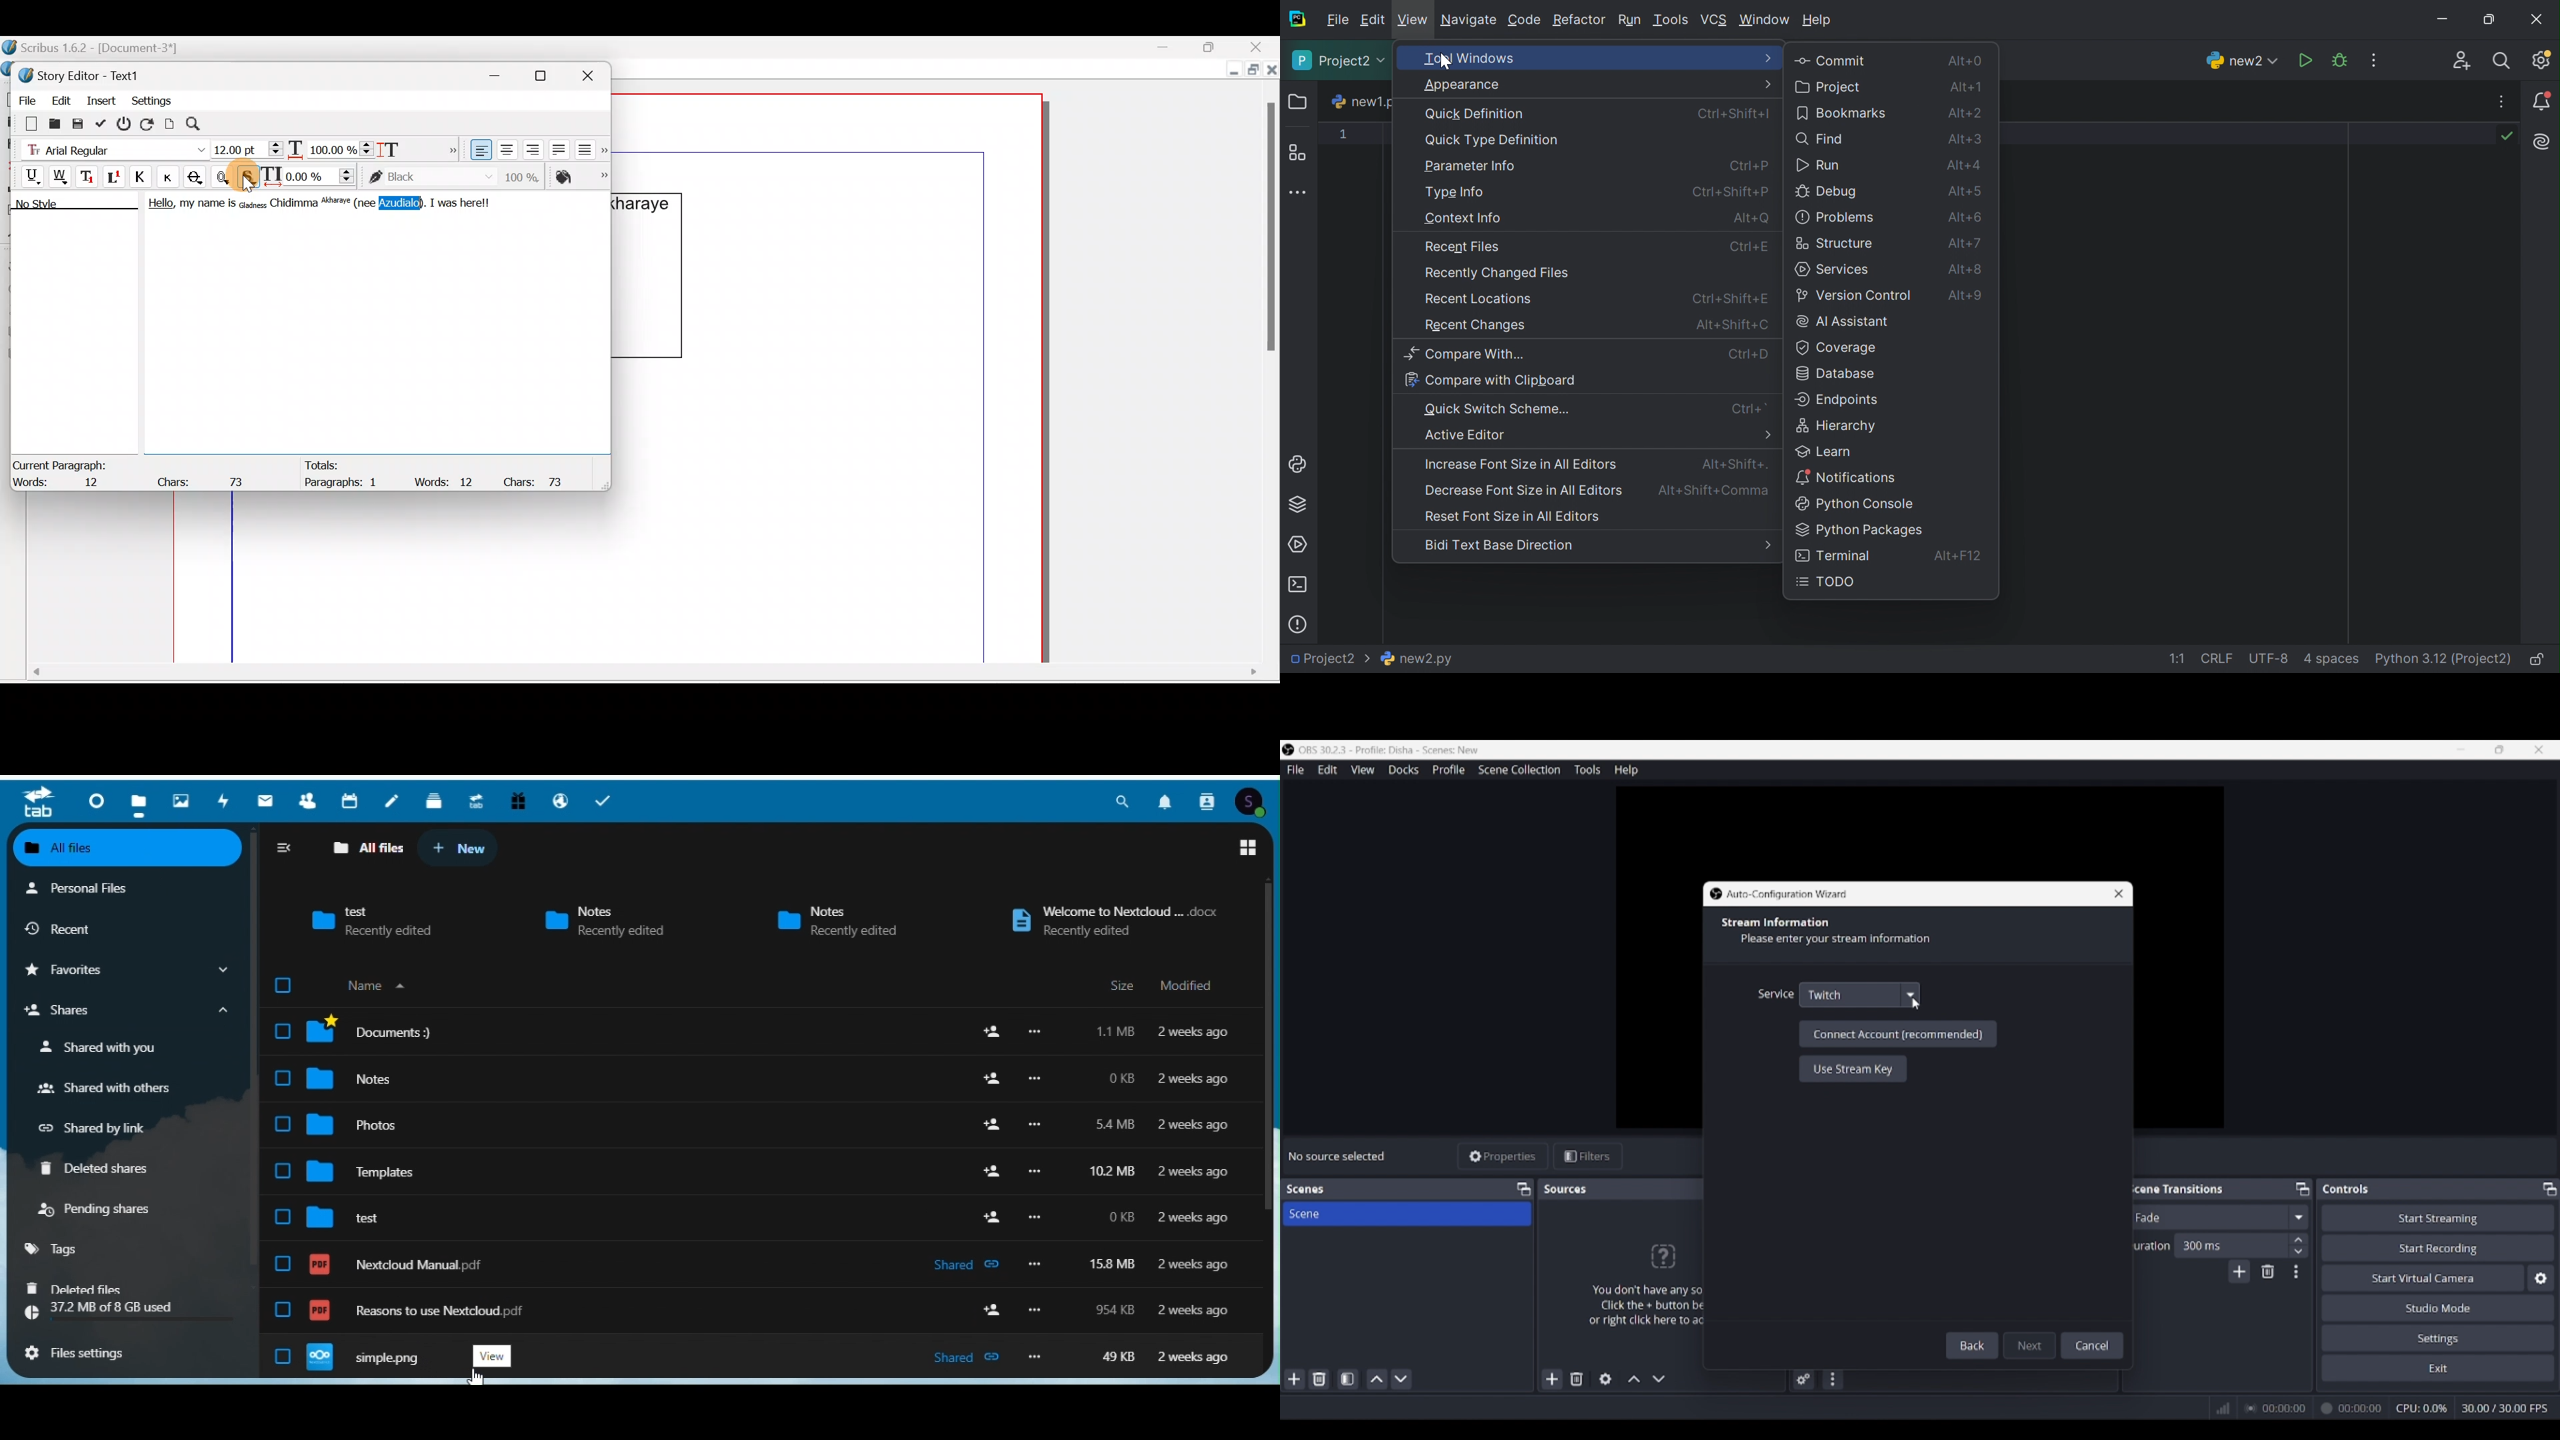  I want to click on size, so click(1115, 1309).